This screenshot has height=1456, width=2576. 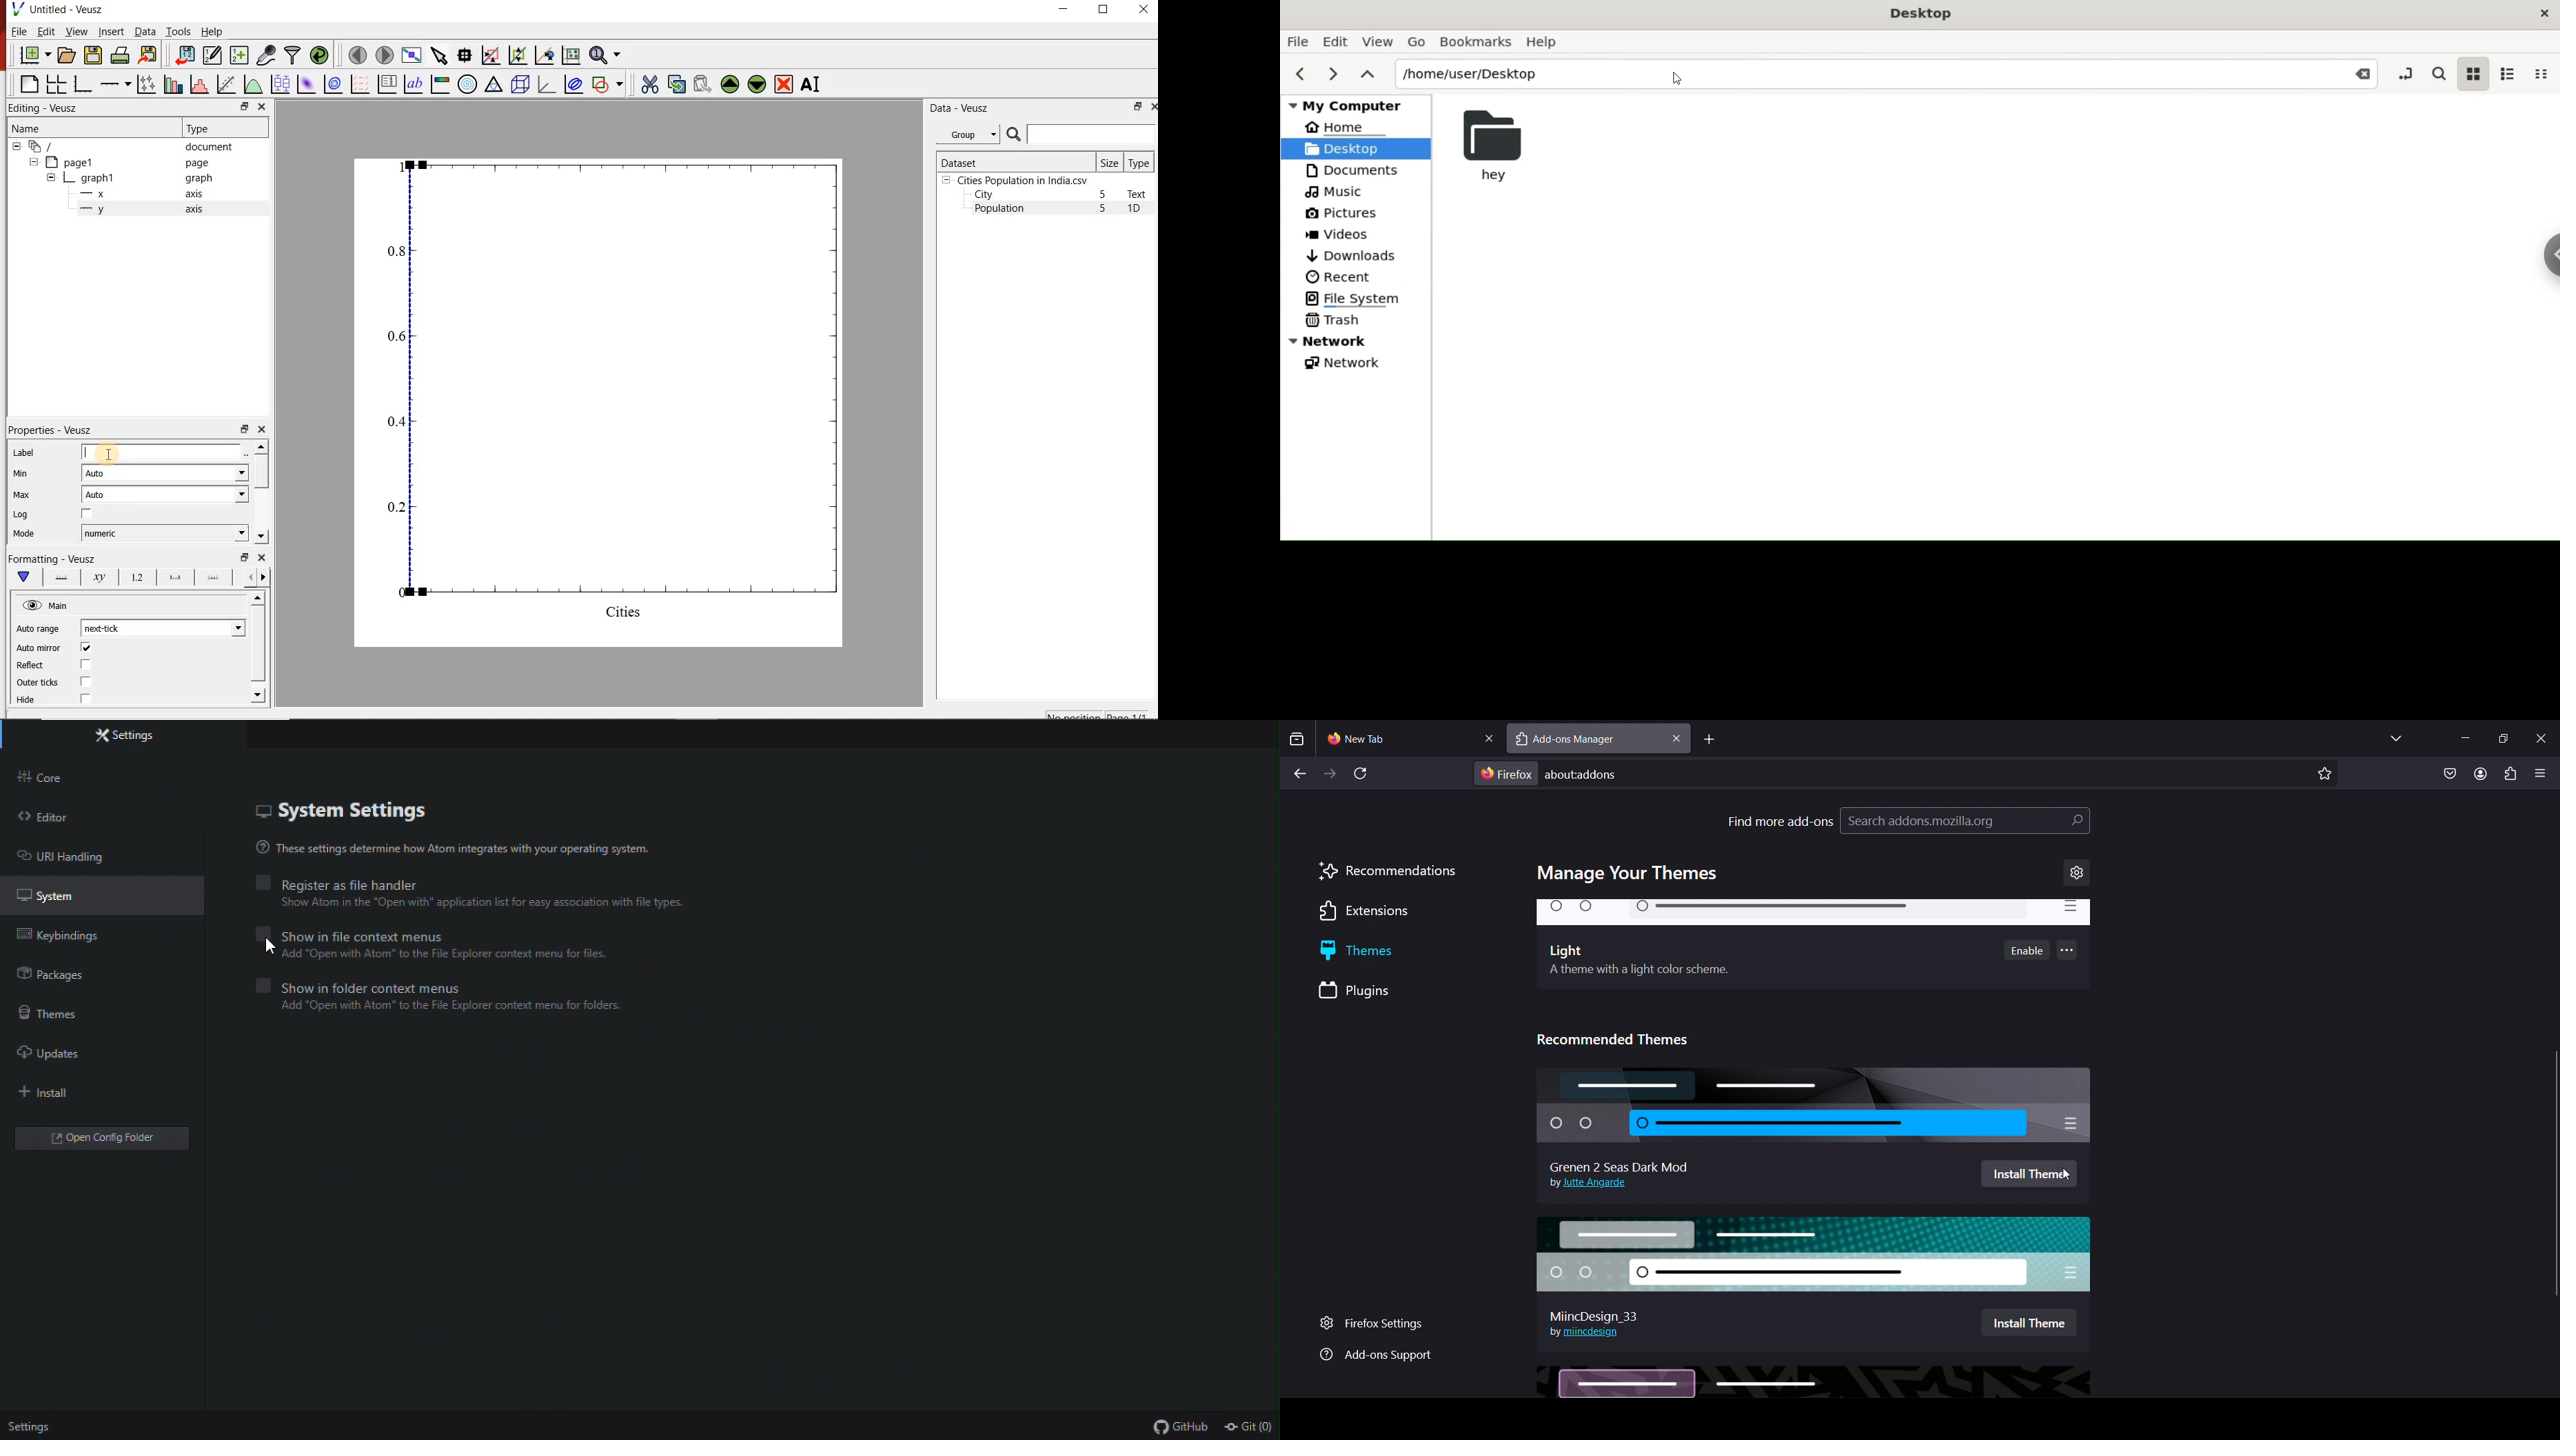 What do you see at coordinates (1381, 1325) in the screenshot?
I see `firefox settings` at bounding box center [1381, 1325].